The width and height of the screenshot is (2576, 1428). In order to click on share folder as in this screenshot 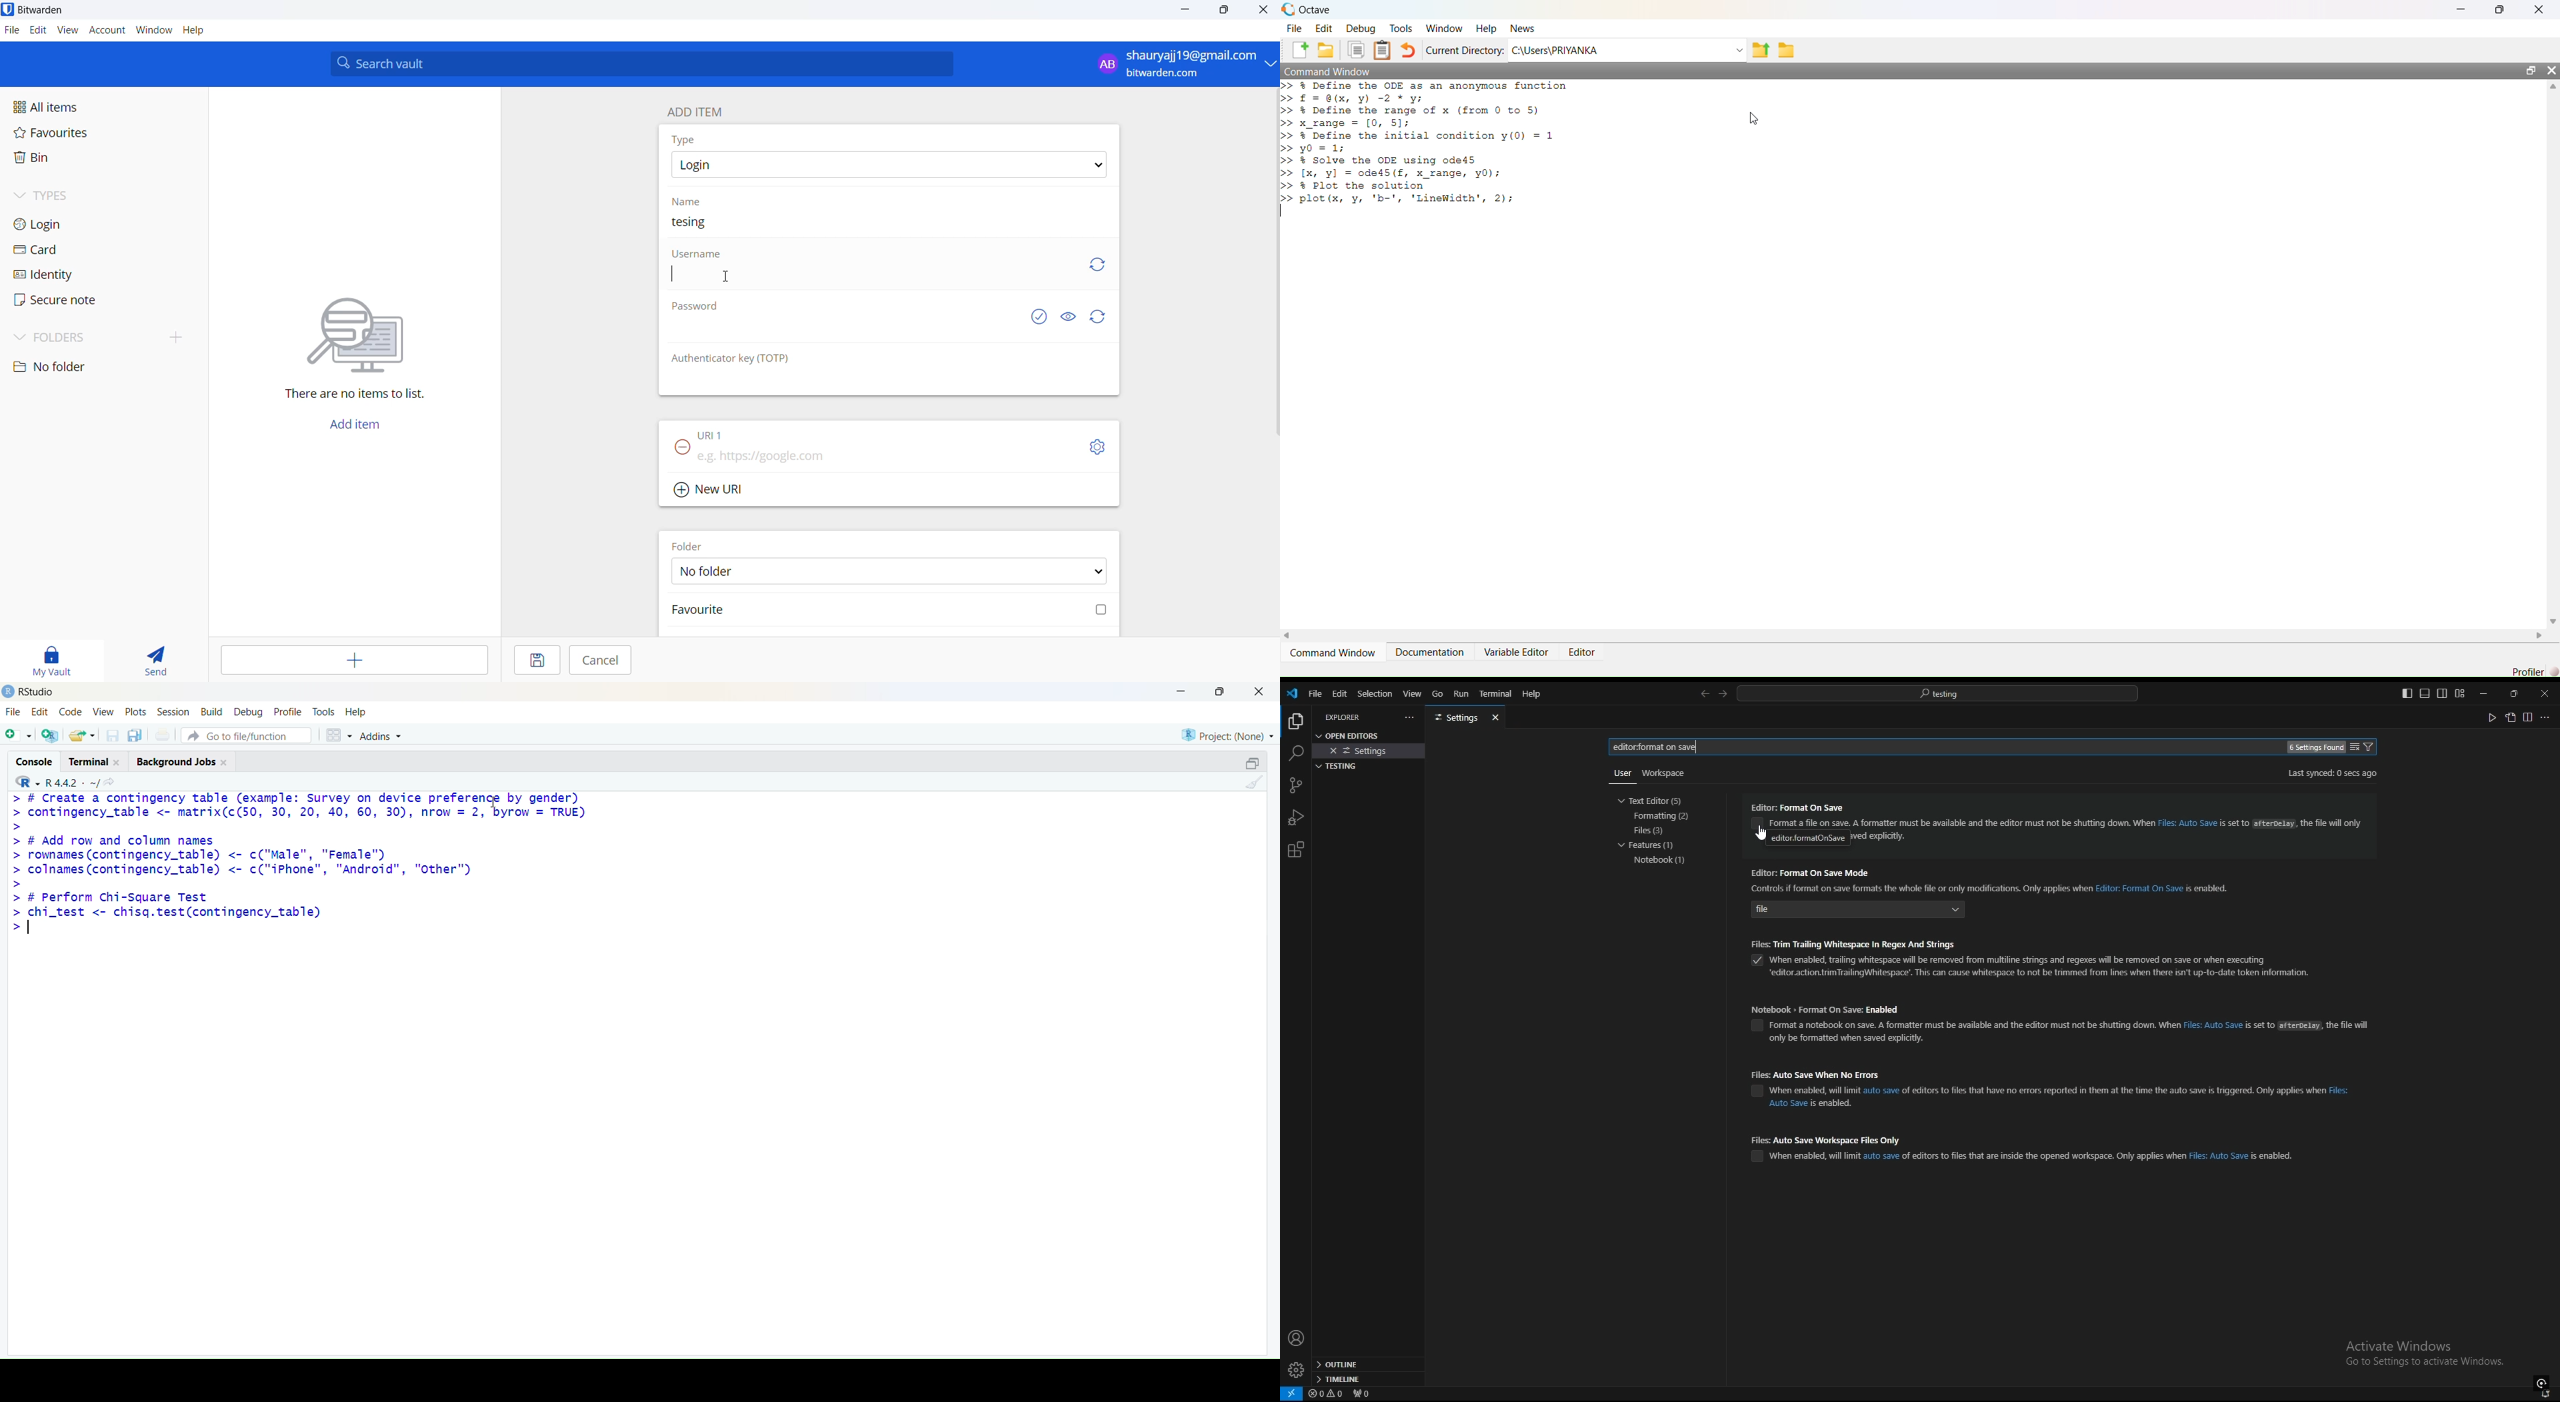, I will do `click(81, 735)`.